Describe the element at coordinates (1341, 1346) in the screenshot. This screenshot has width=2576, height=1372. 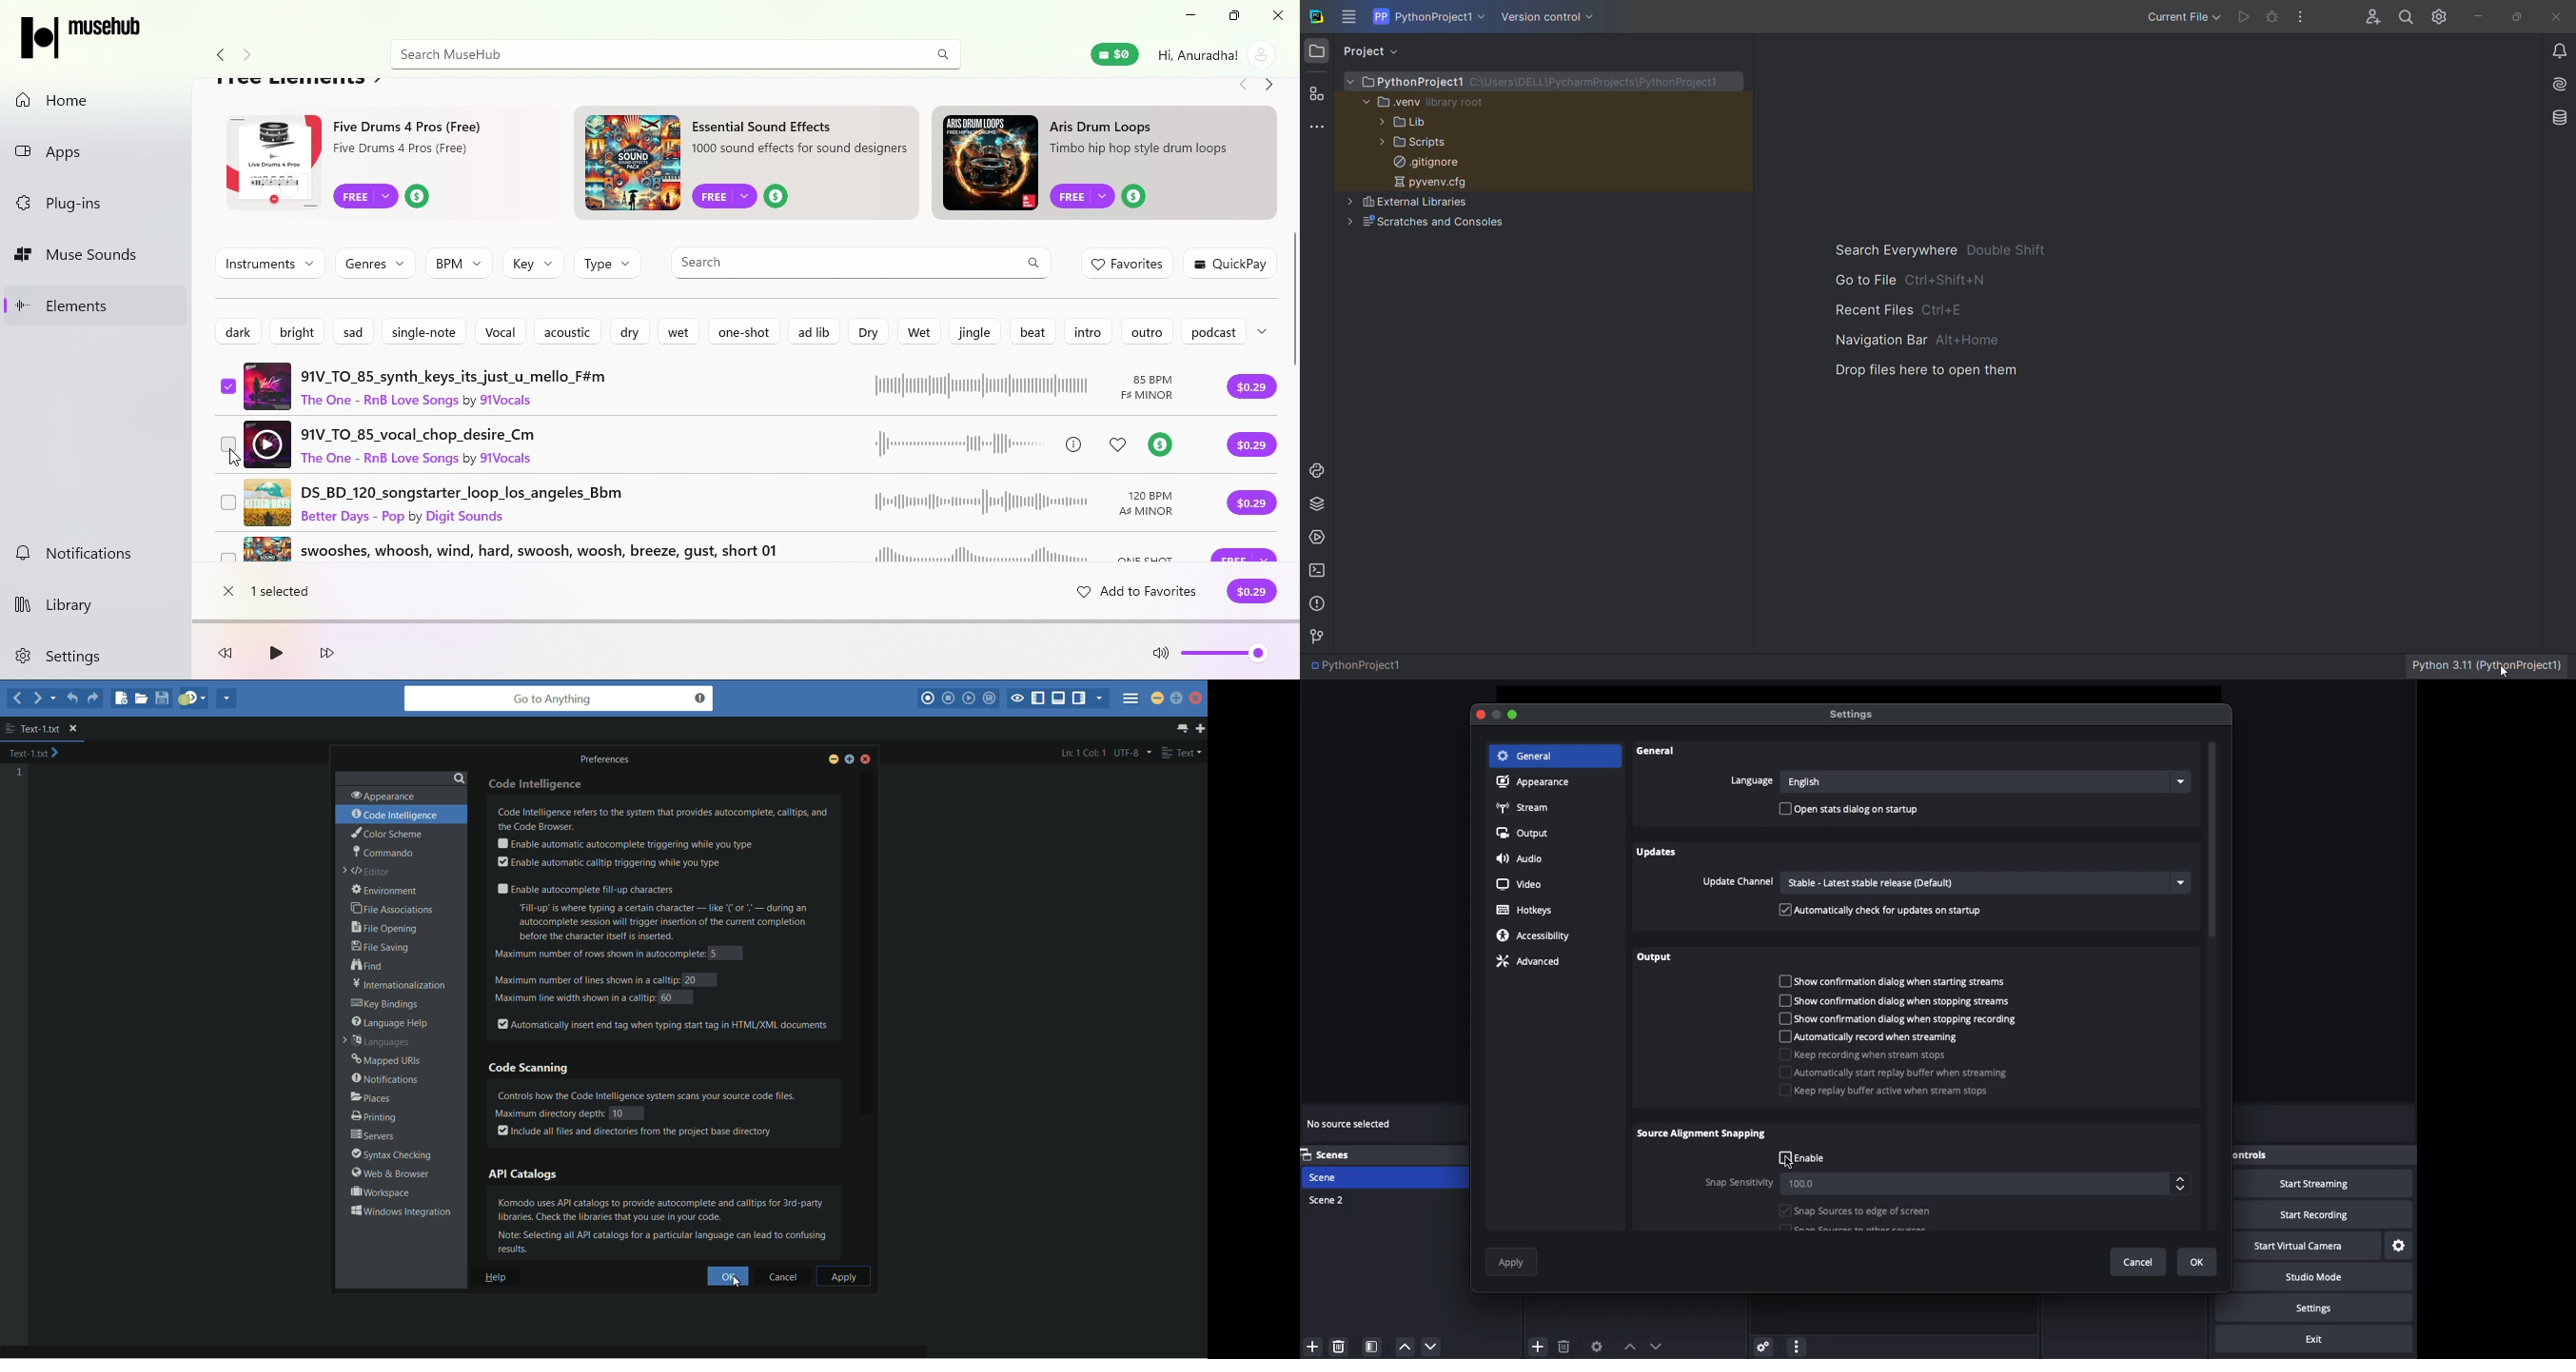
I see `Delete` at that location.